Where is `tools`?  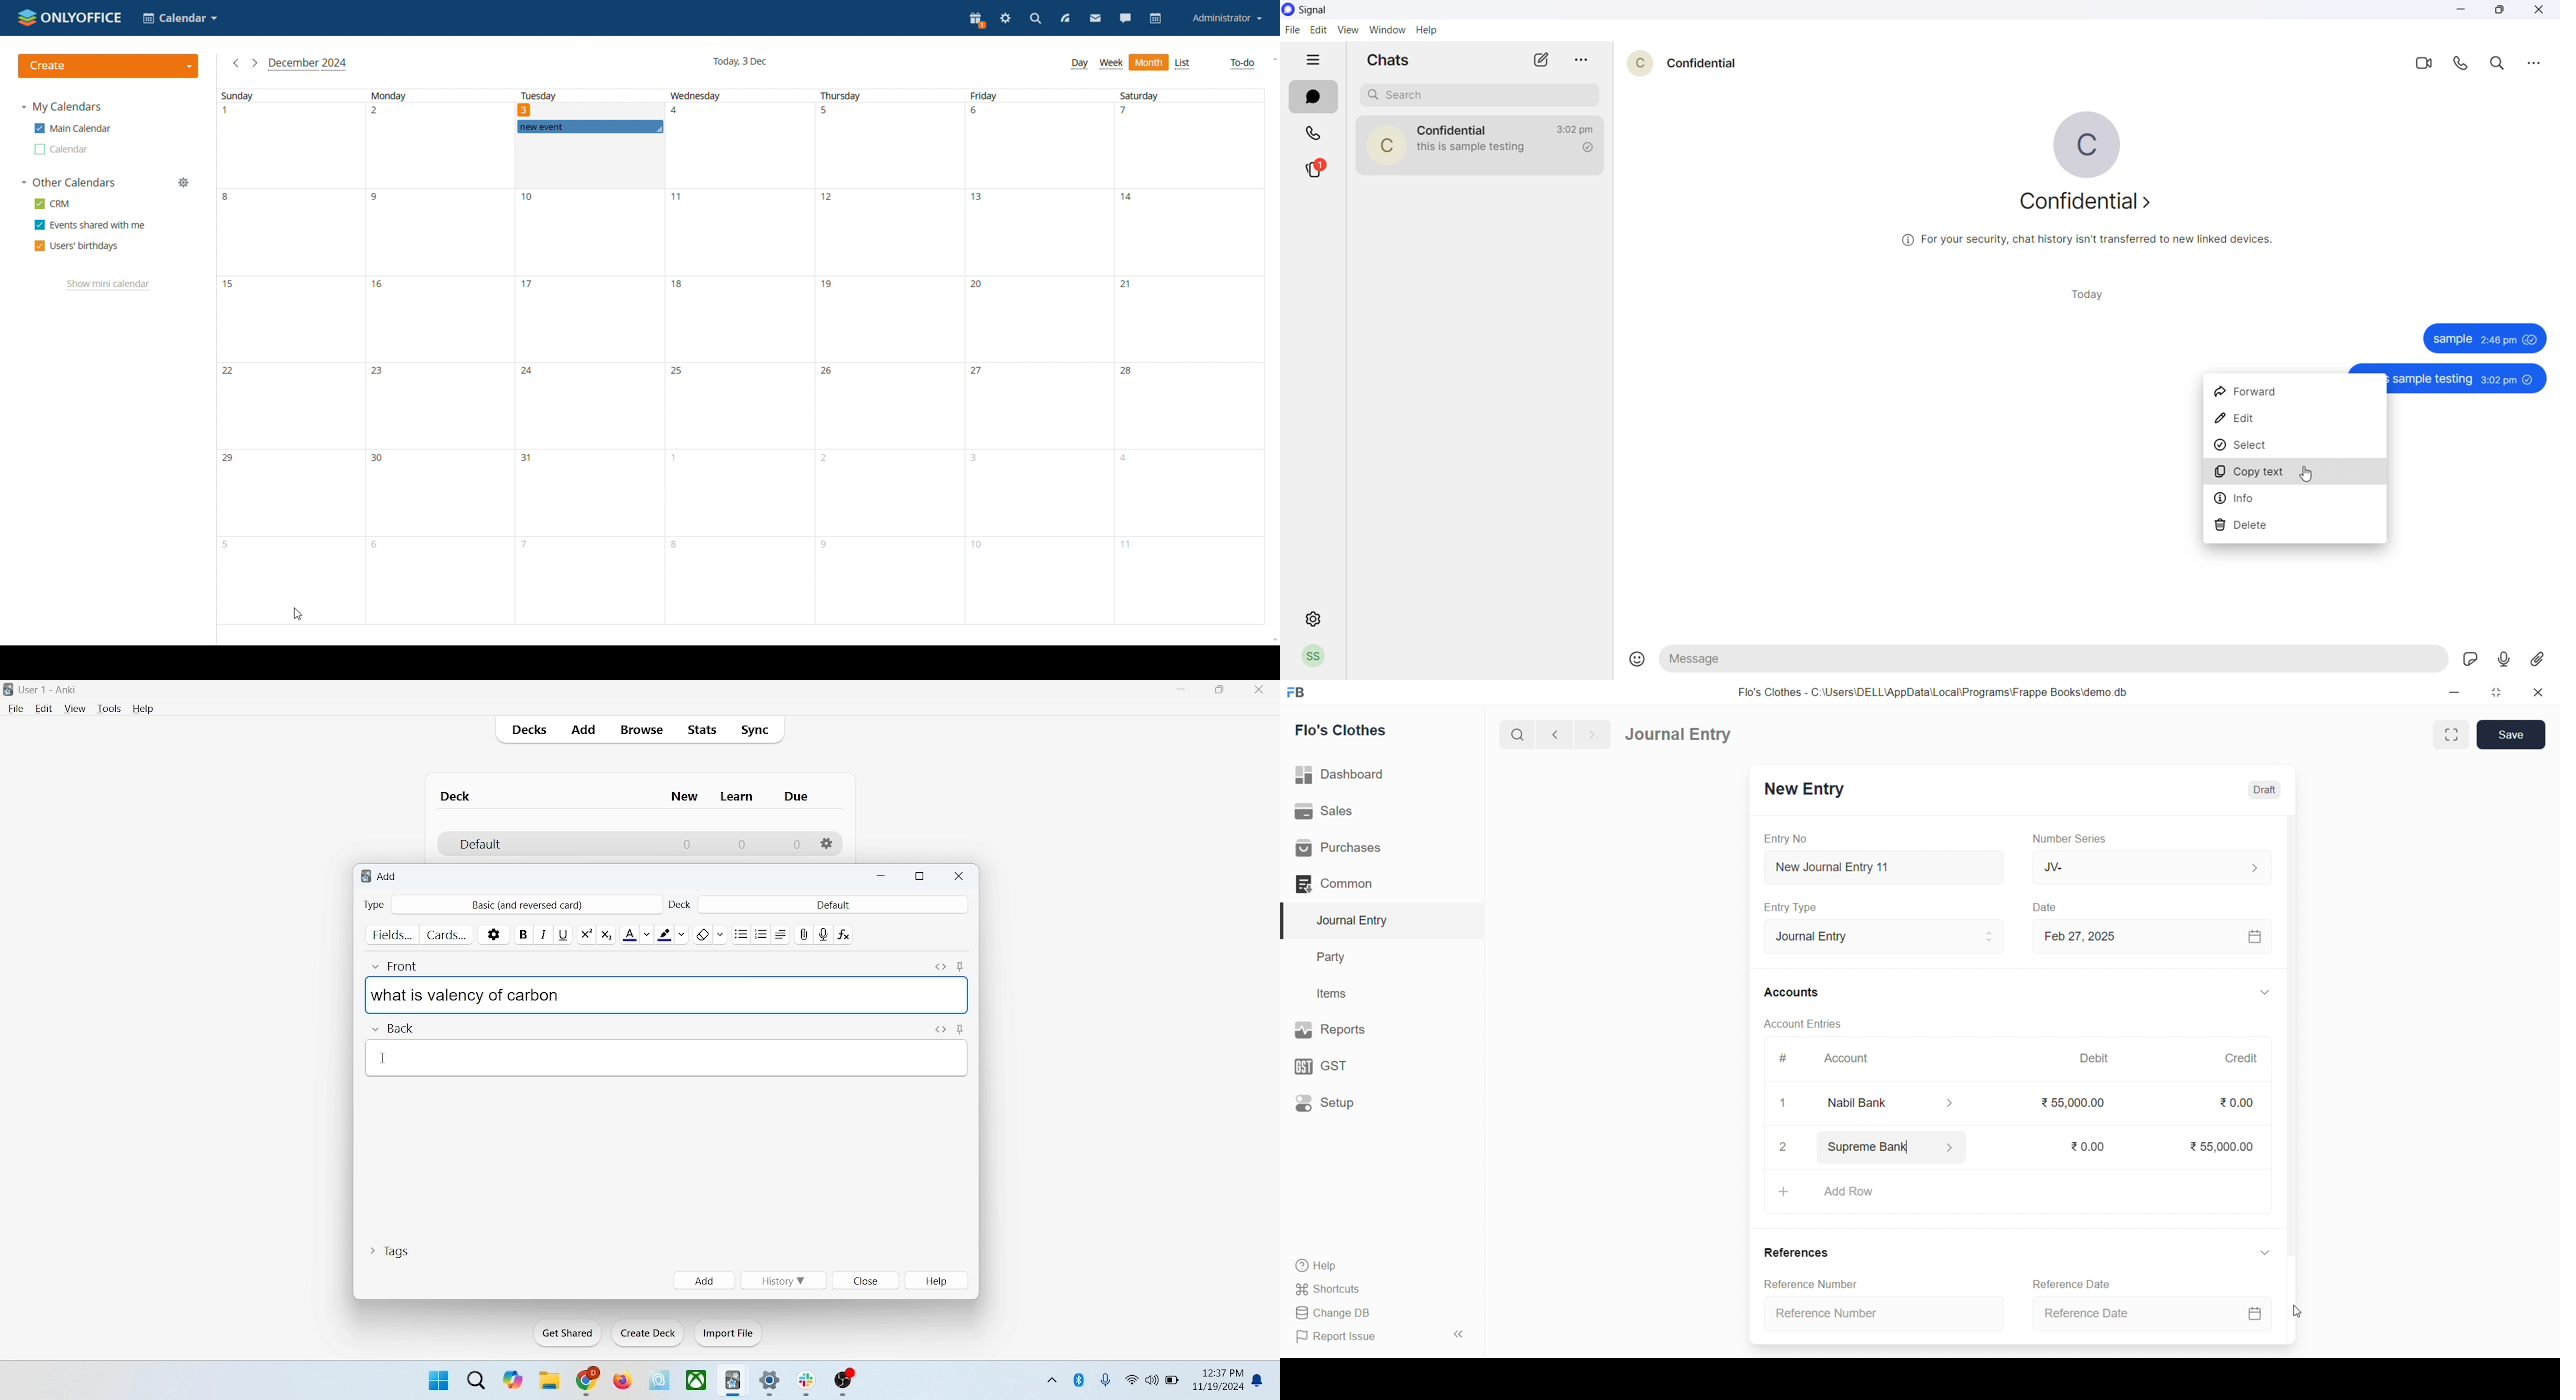
tools is located at coordinates (108, 709).